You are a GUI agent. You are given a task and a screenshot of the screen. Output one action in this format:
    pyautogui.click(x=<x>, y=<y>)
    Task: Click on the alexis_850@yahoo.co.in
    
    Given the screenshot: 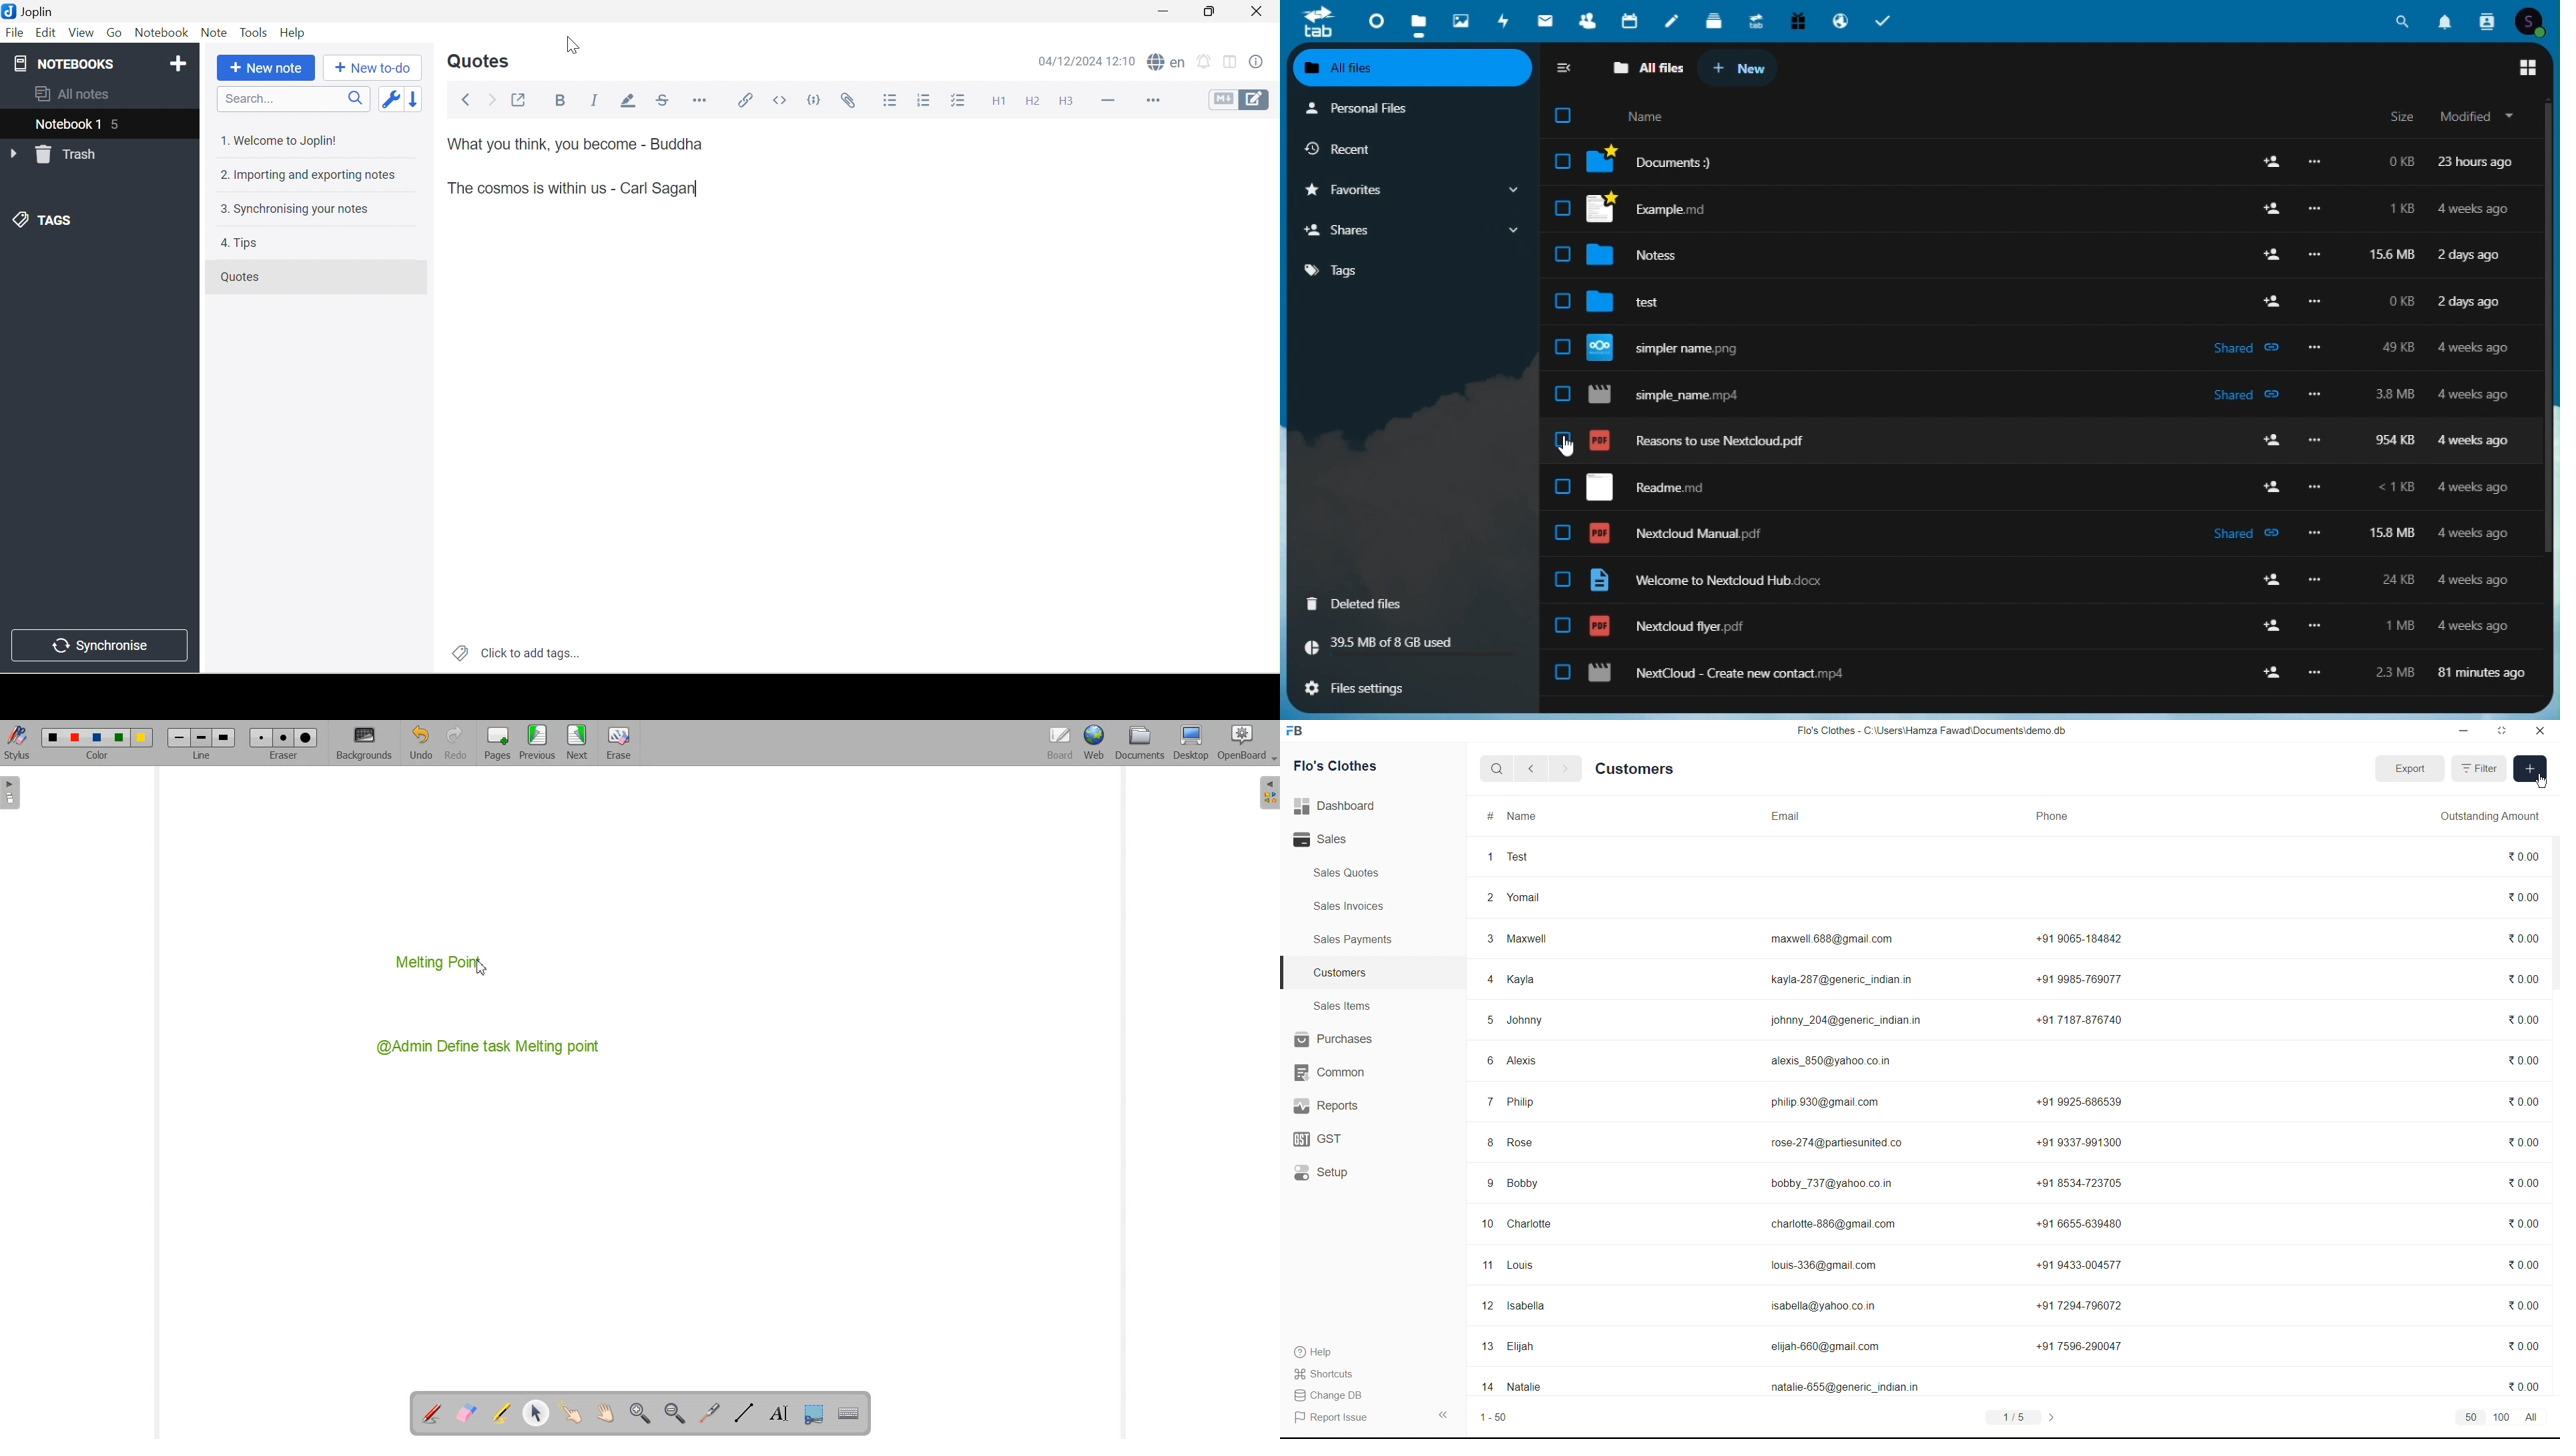 What is the action you would take?
    pyautogui.click(x=1833, y=1063)
    